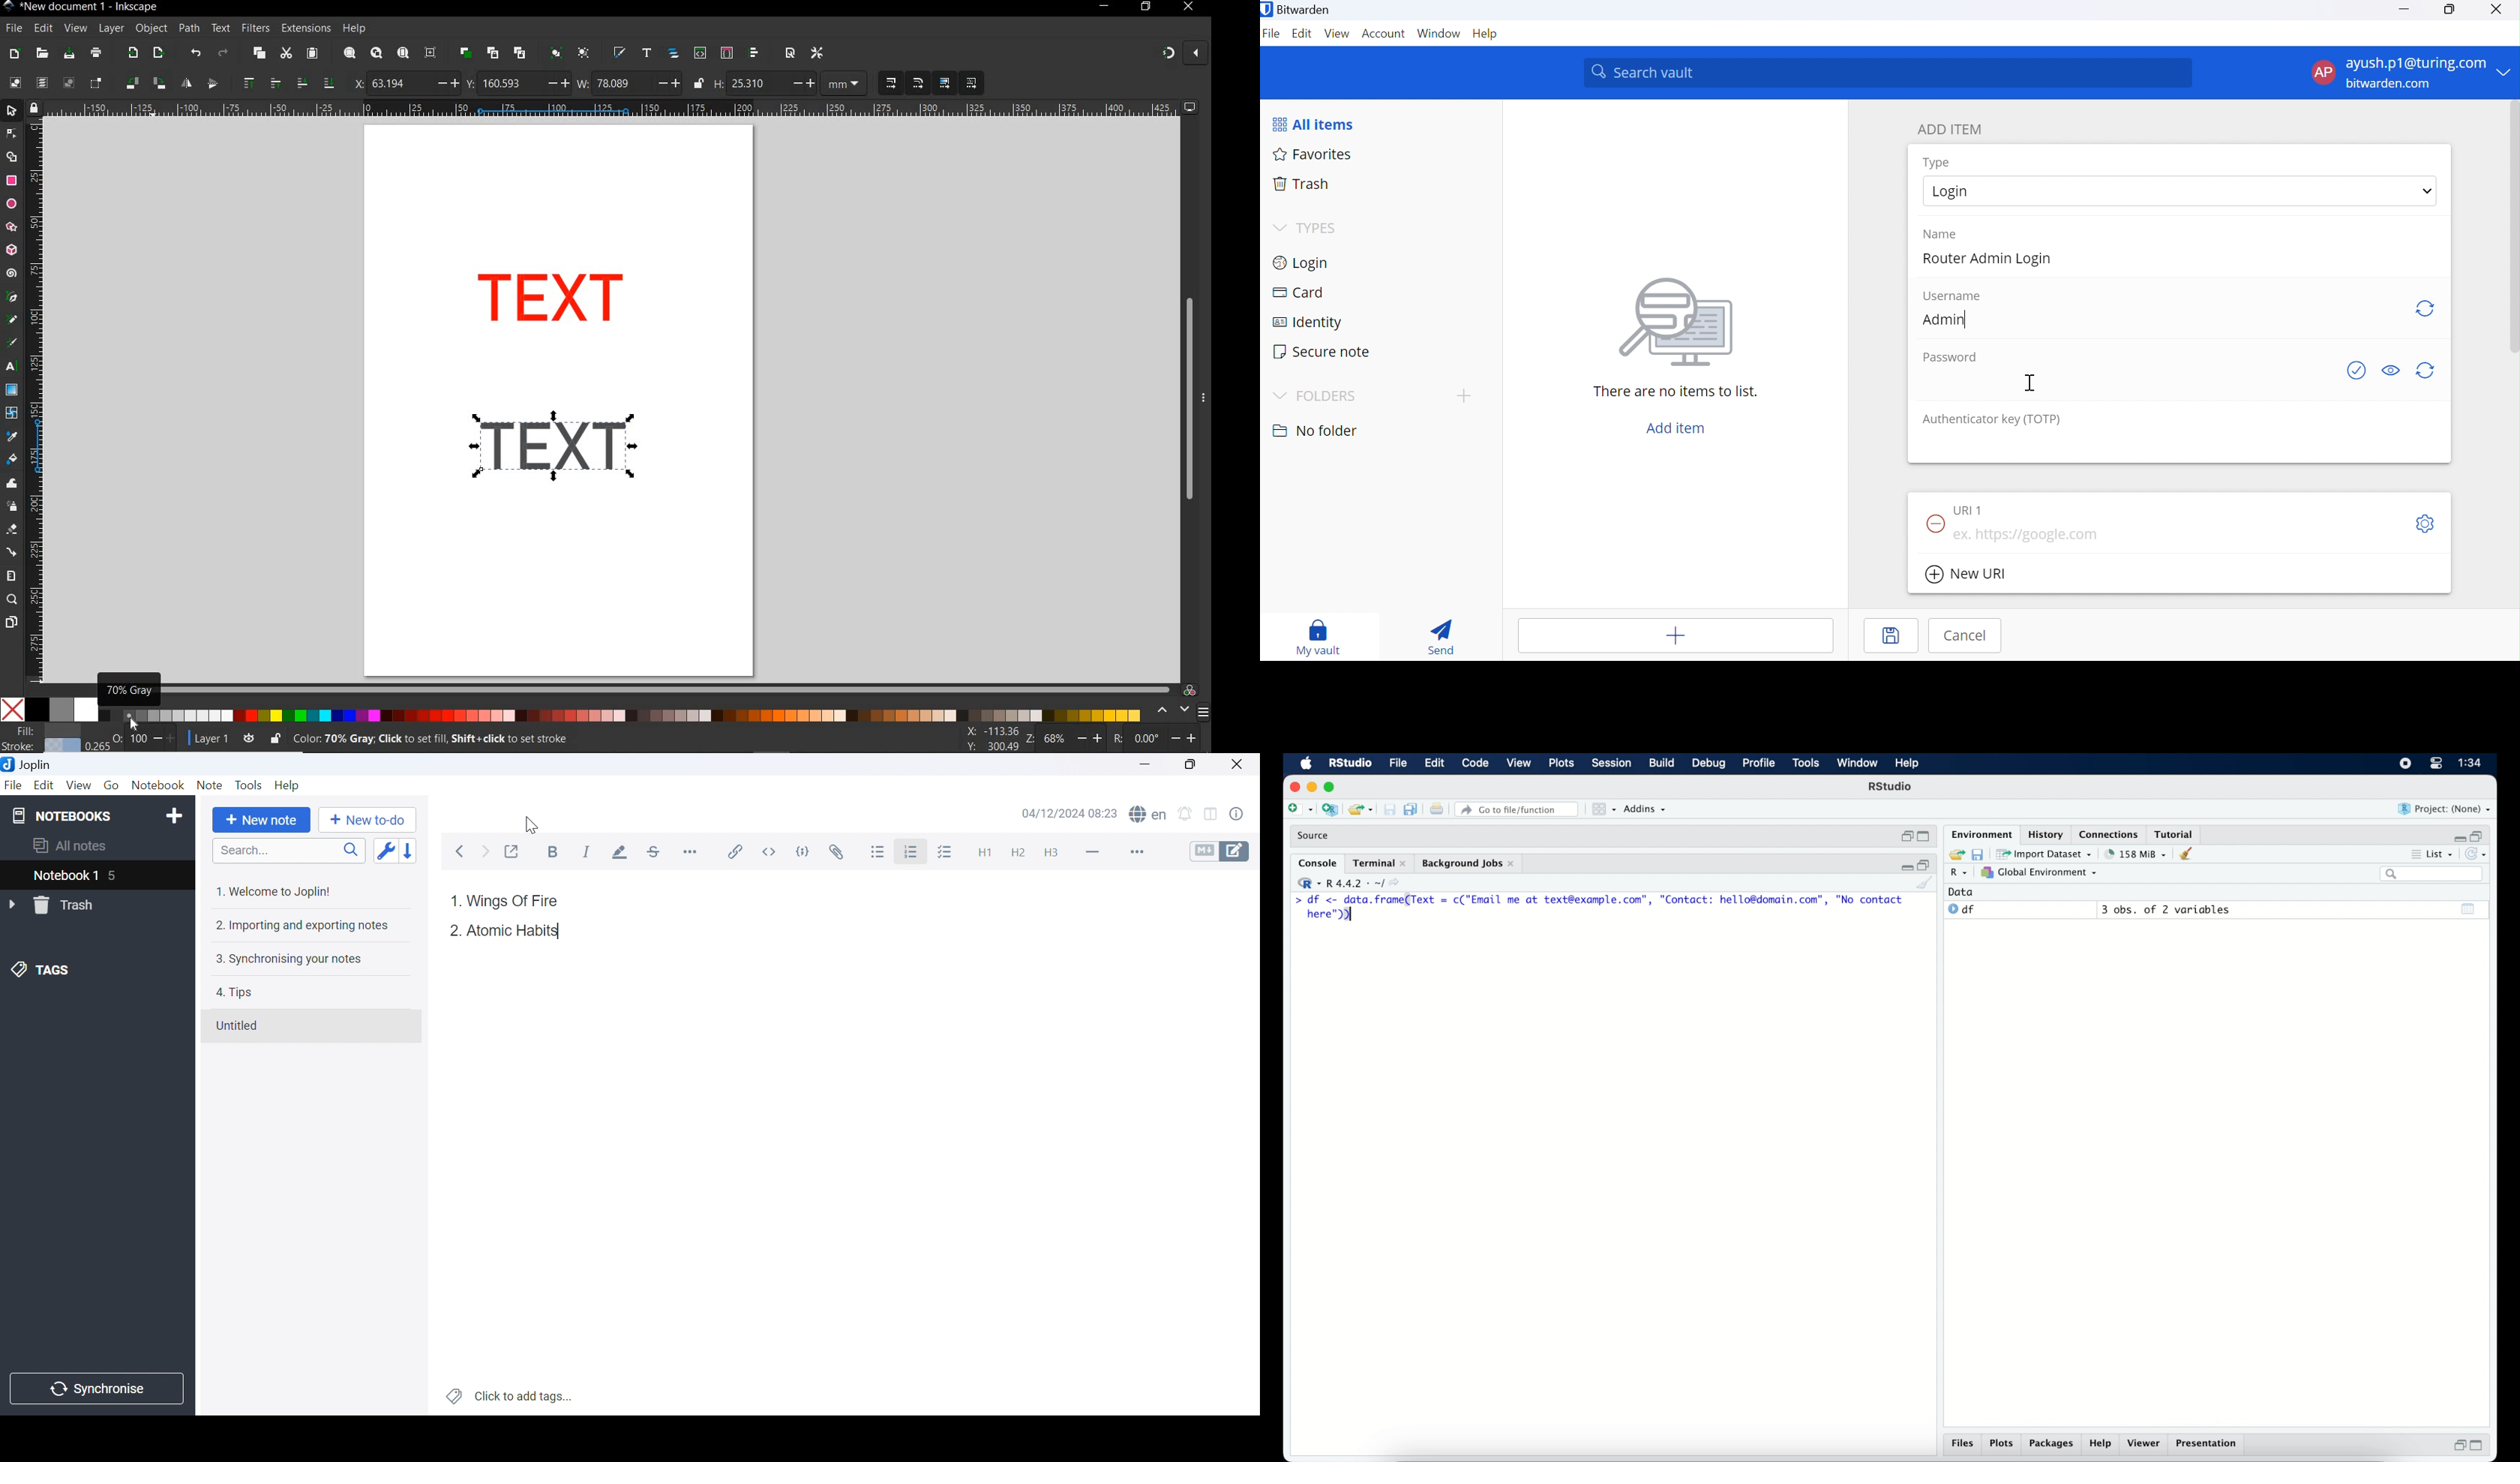 The height and width of the screenshot is (1484, 2520). I want to click on minimize, so click(1905, 867).